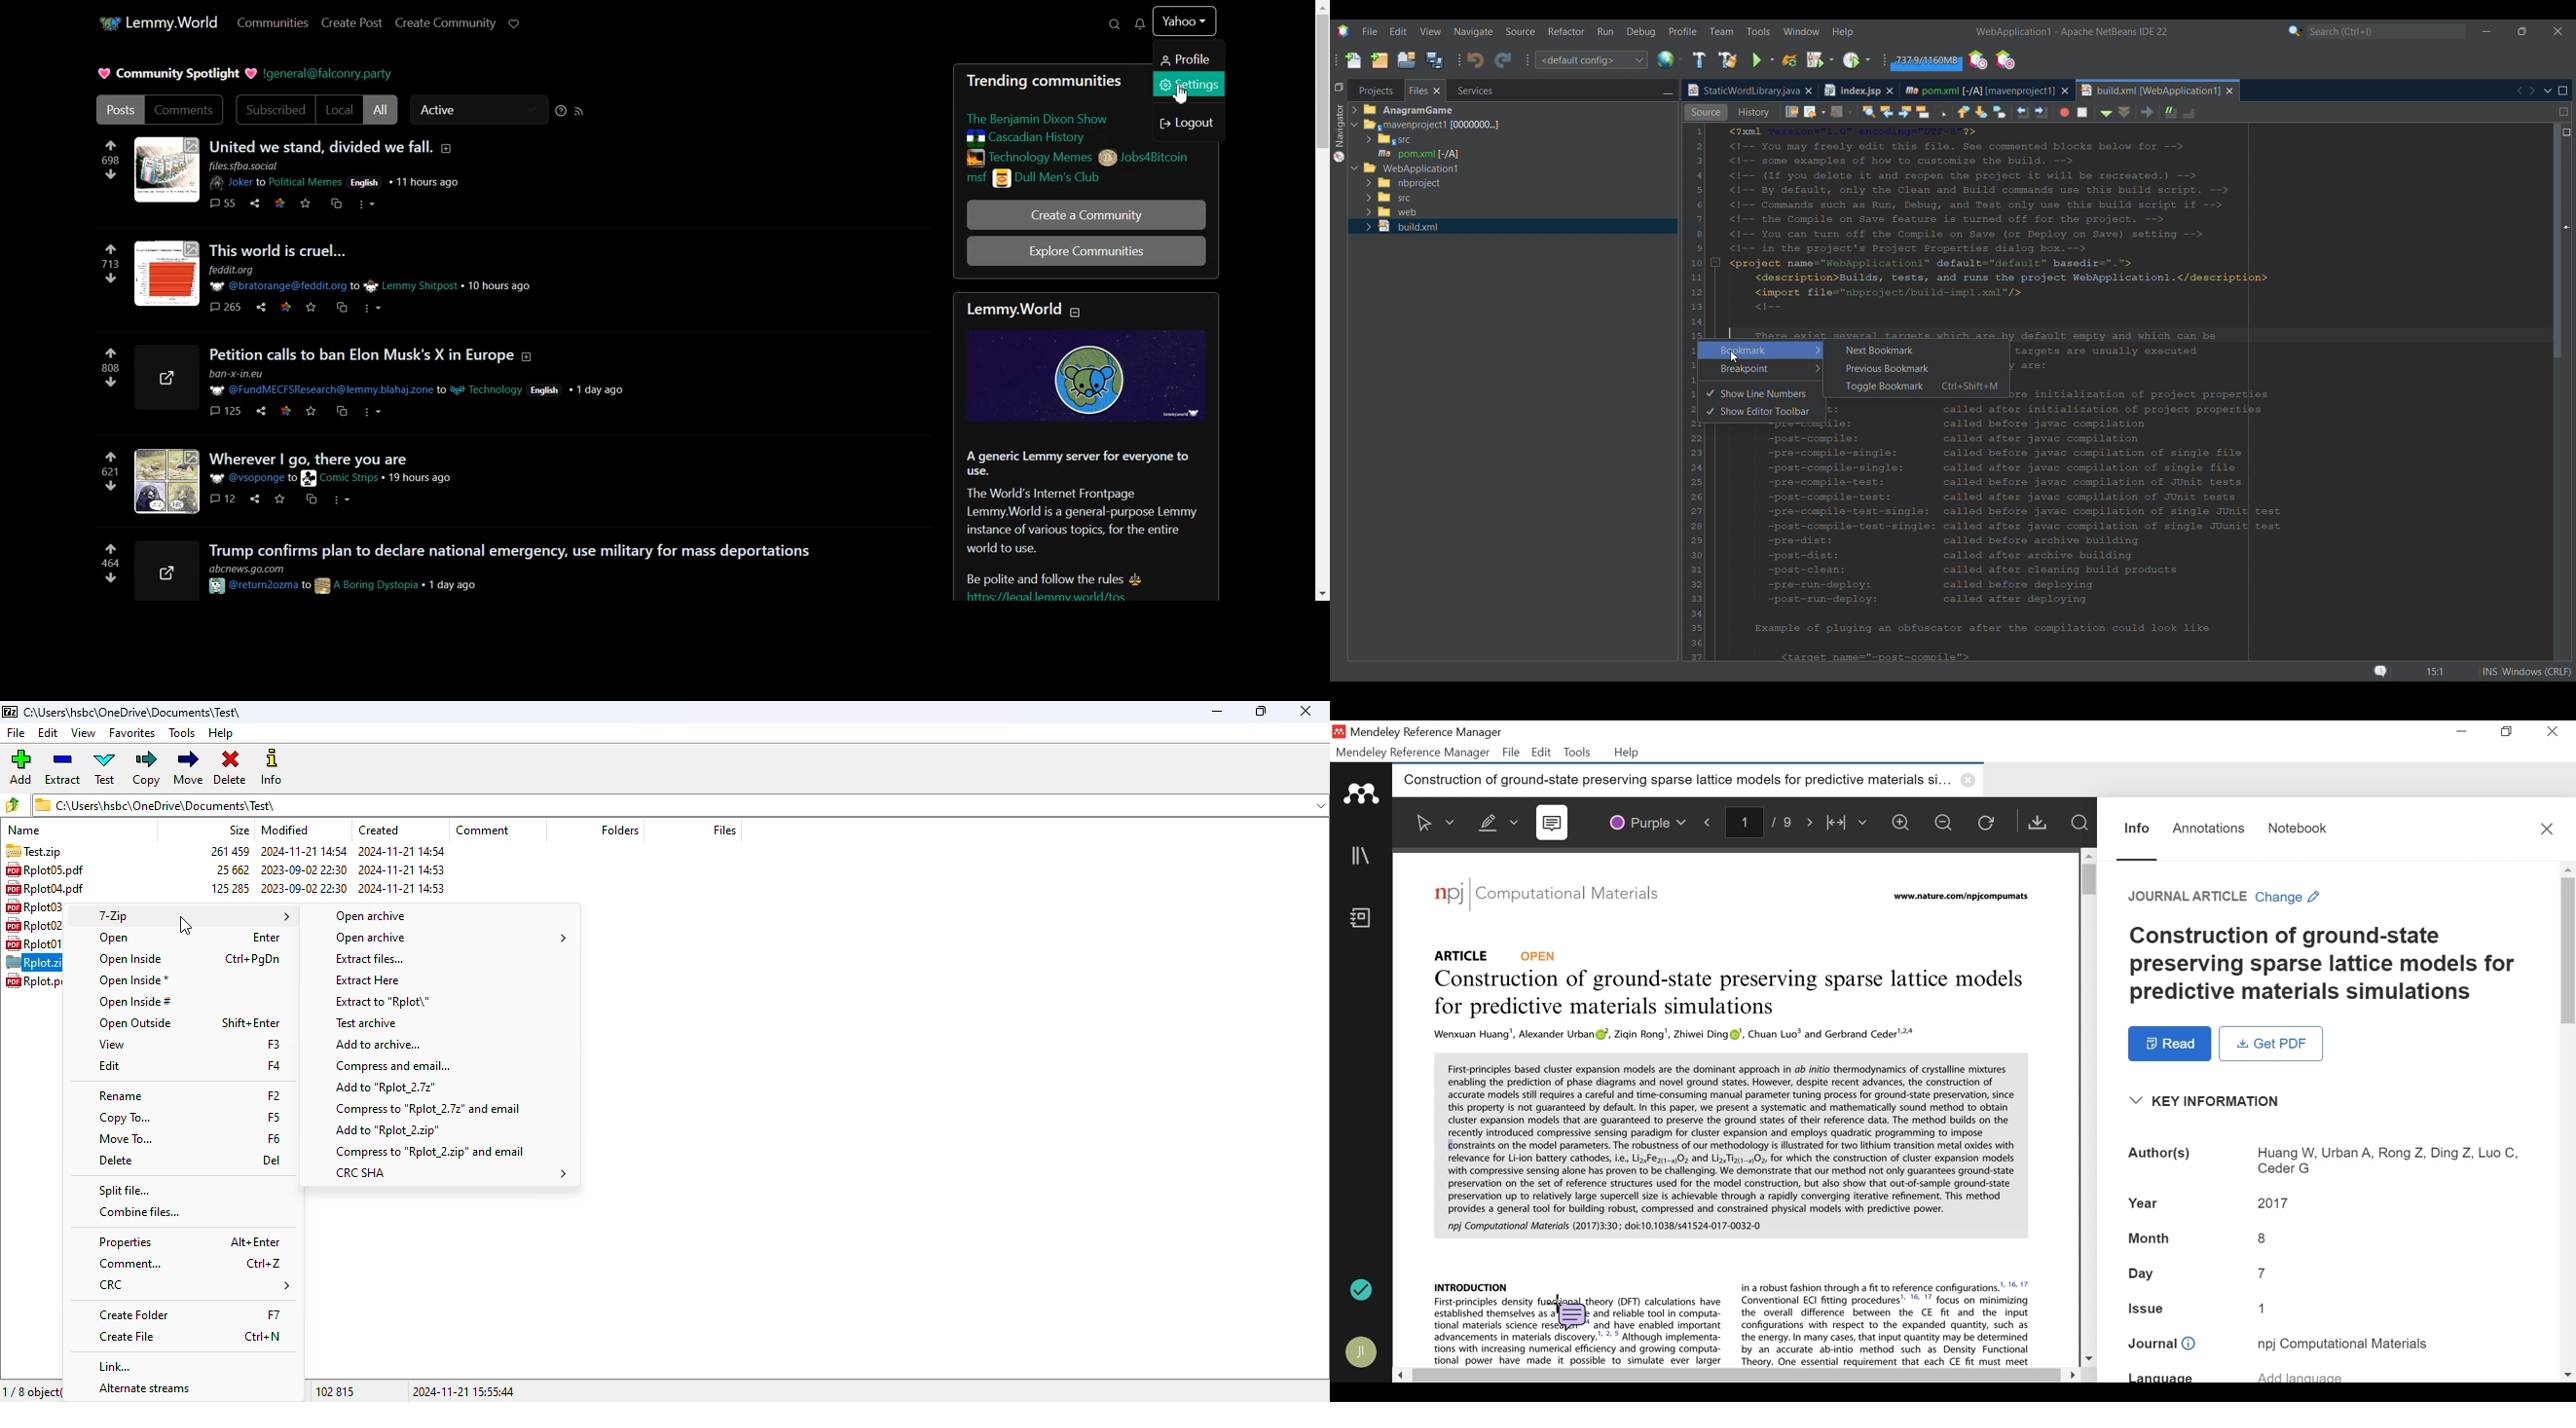  Describe the element at coordinates (464, 587) in the screenshot. I see `1 day ago` at that location.